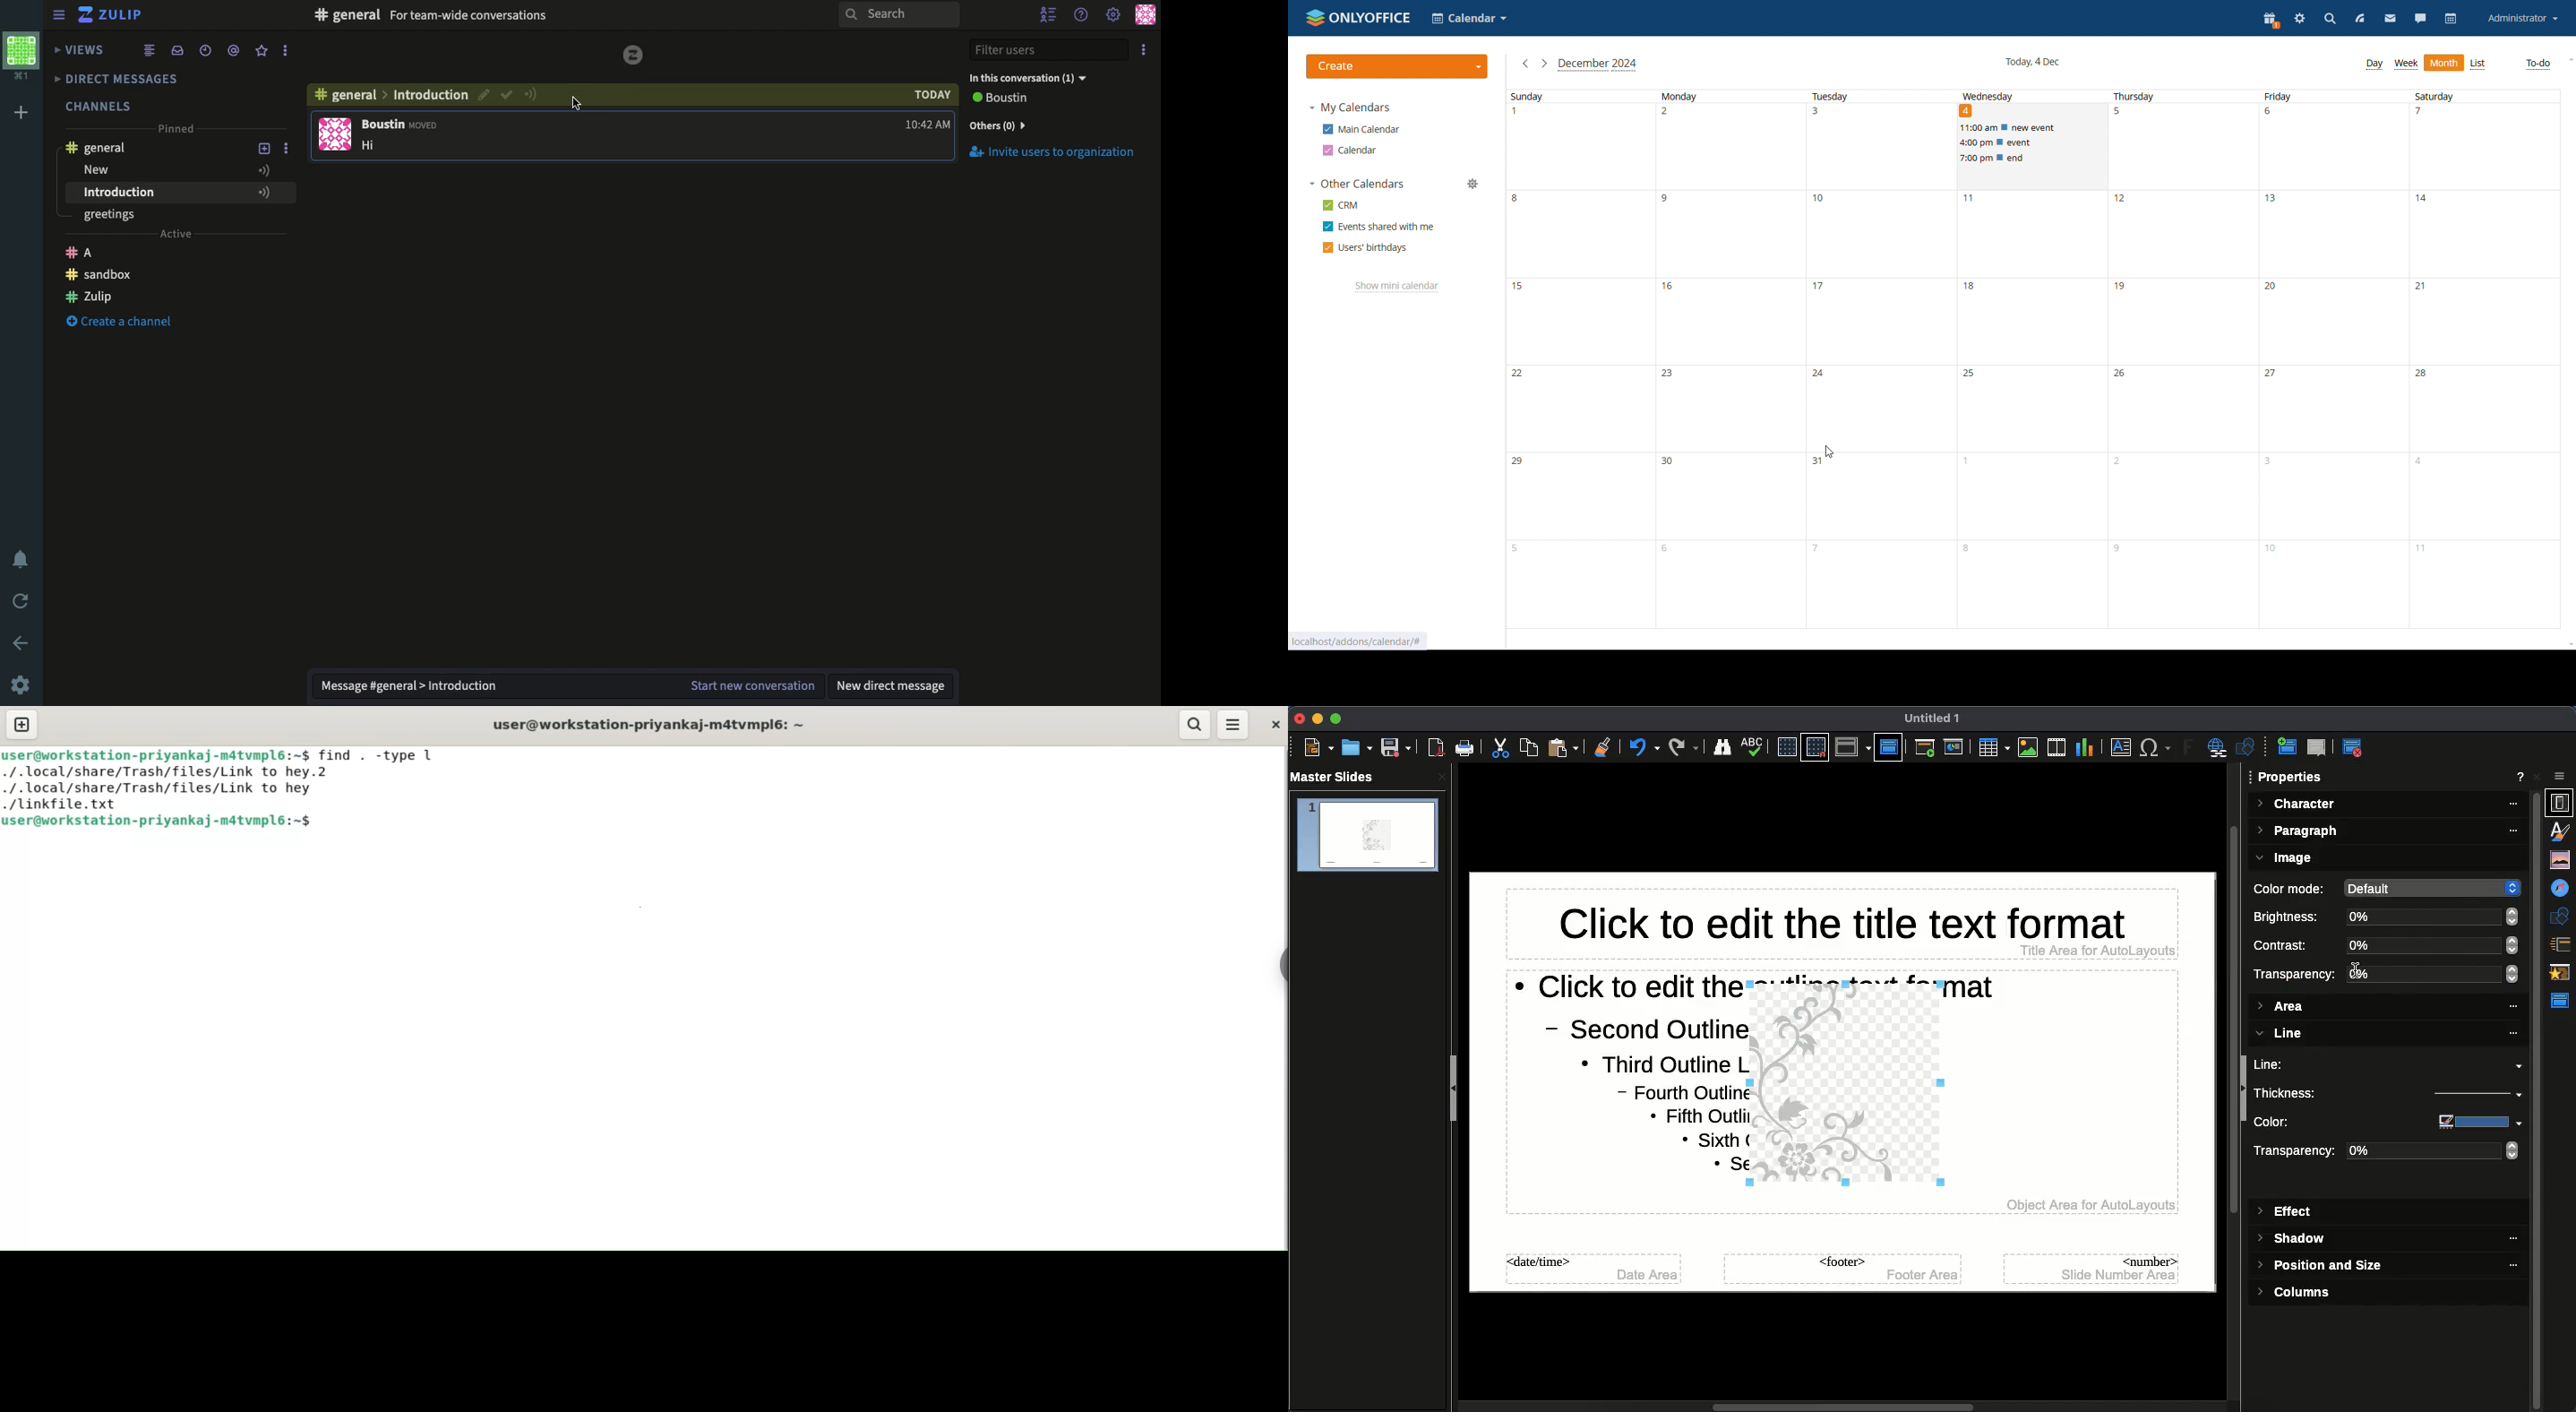  I want to click on Close, so click(2540, 777).